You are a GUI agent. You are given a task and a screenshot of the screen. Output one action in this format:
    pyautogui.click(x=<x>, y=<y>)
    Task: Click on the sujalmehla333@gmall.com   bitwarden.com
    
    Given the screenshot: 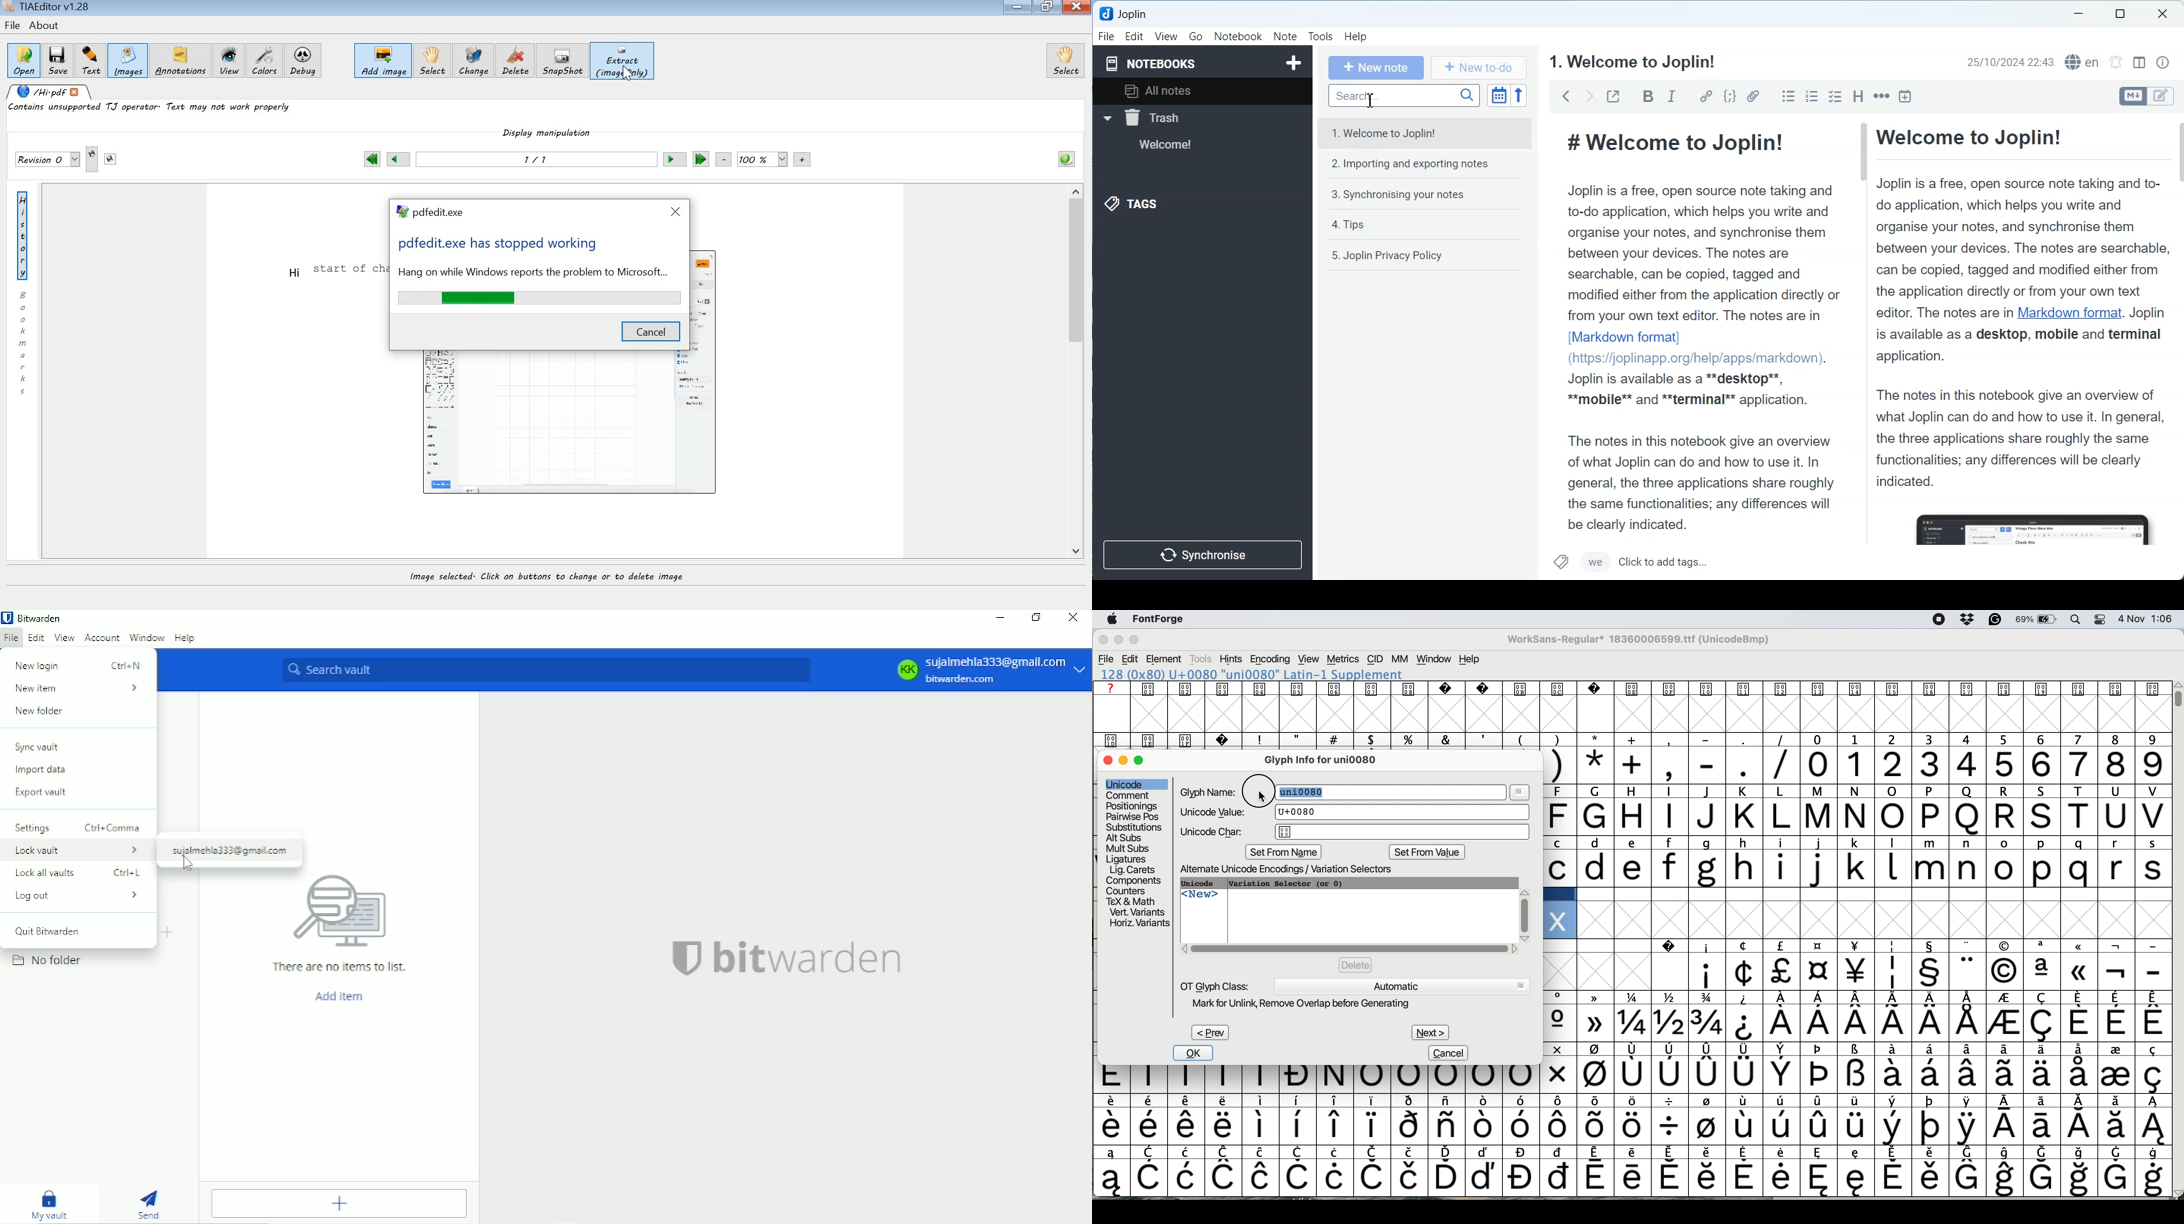 What is the action you would take?
    pyautogui.click(x=993, y=670)
    